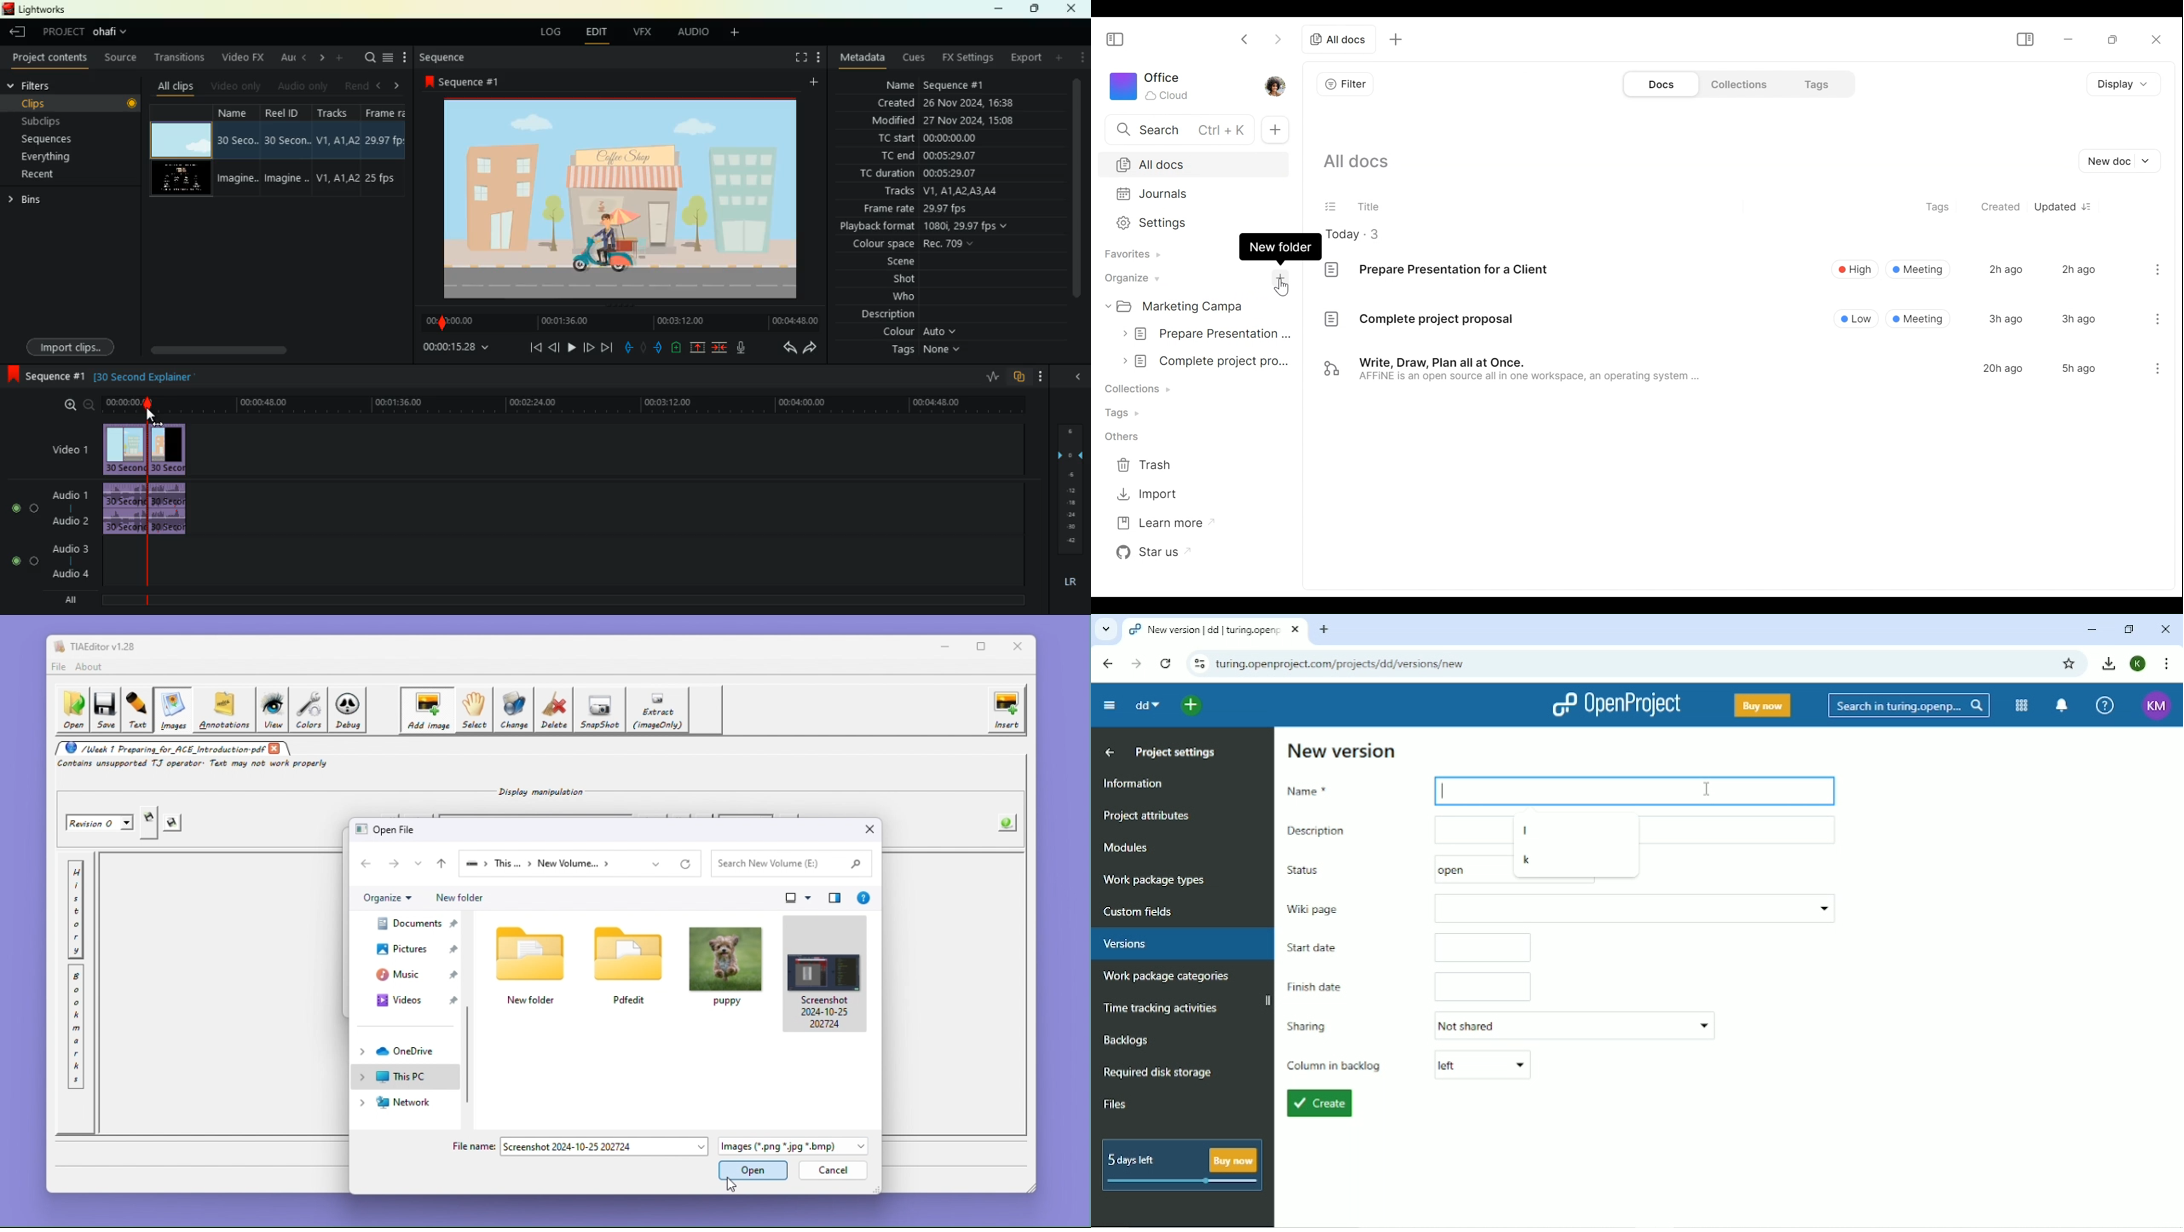 Image resolution: width=2184 pixels, height=1232 pixels. What do you see at coordinates (1036, 9) in the screenshot?
I see `maximize` at bounding box center [1036, 9].